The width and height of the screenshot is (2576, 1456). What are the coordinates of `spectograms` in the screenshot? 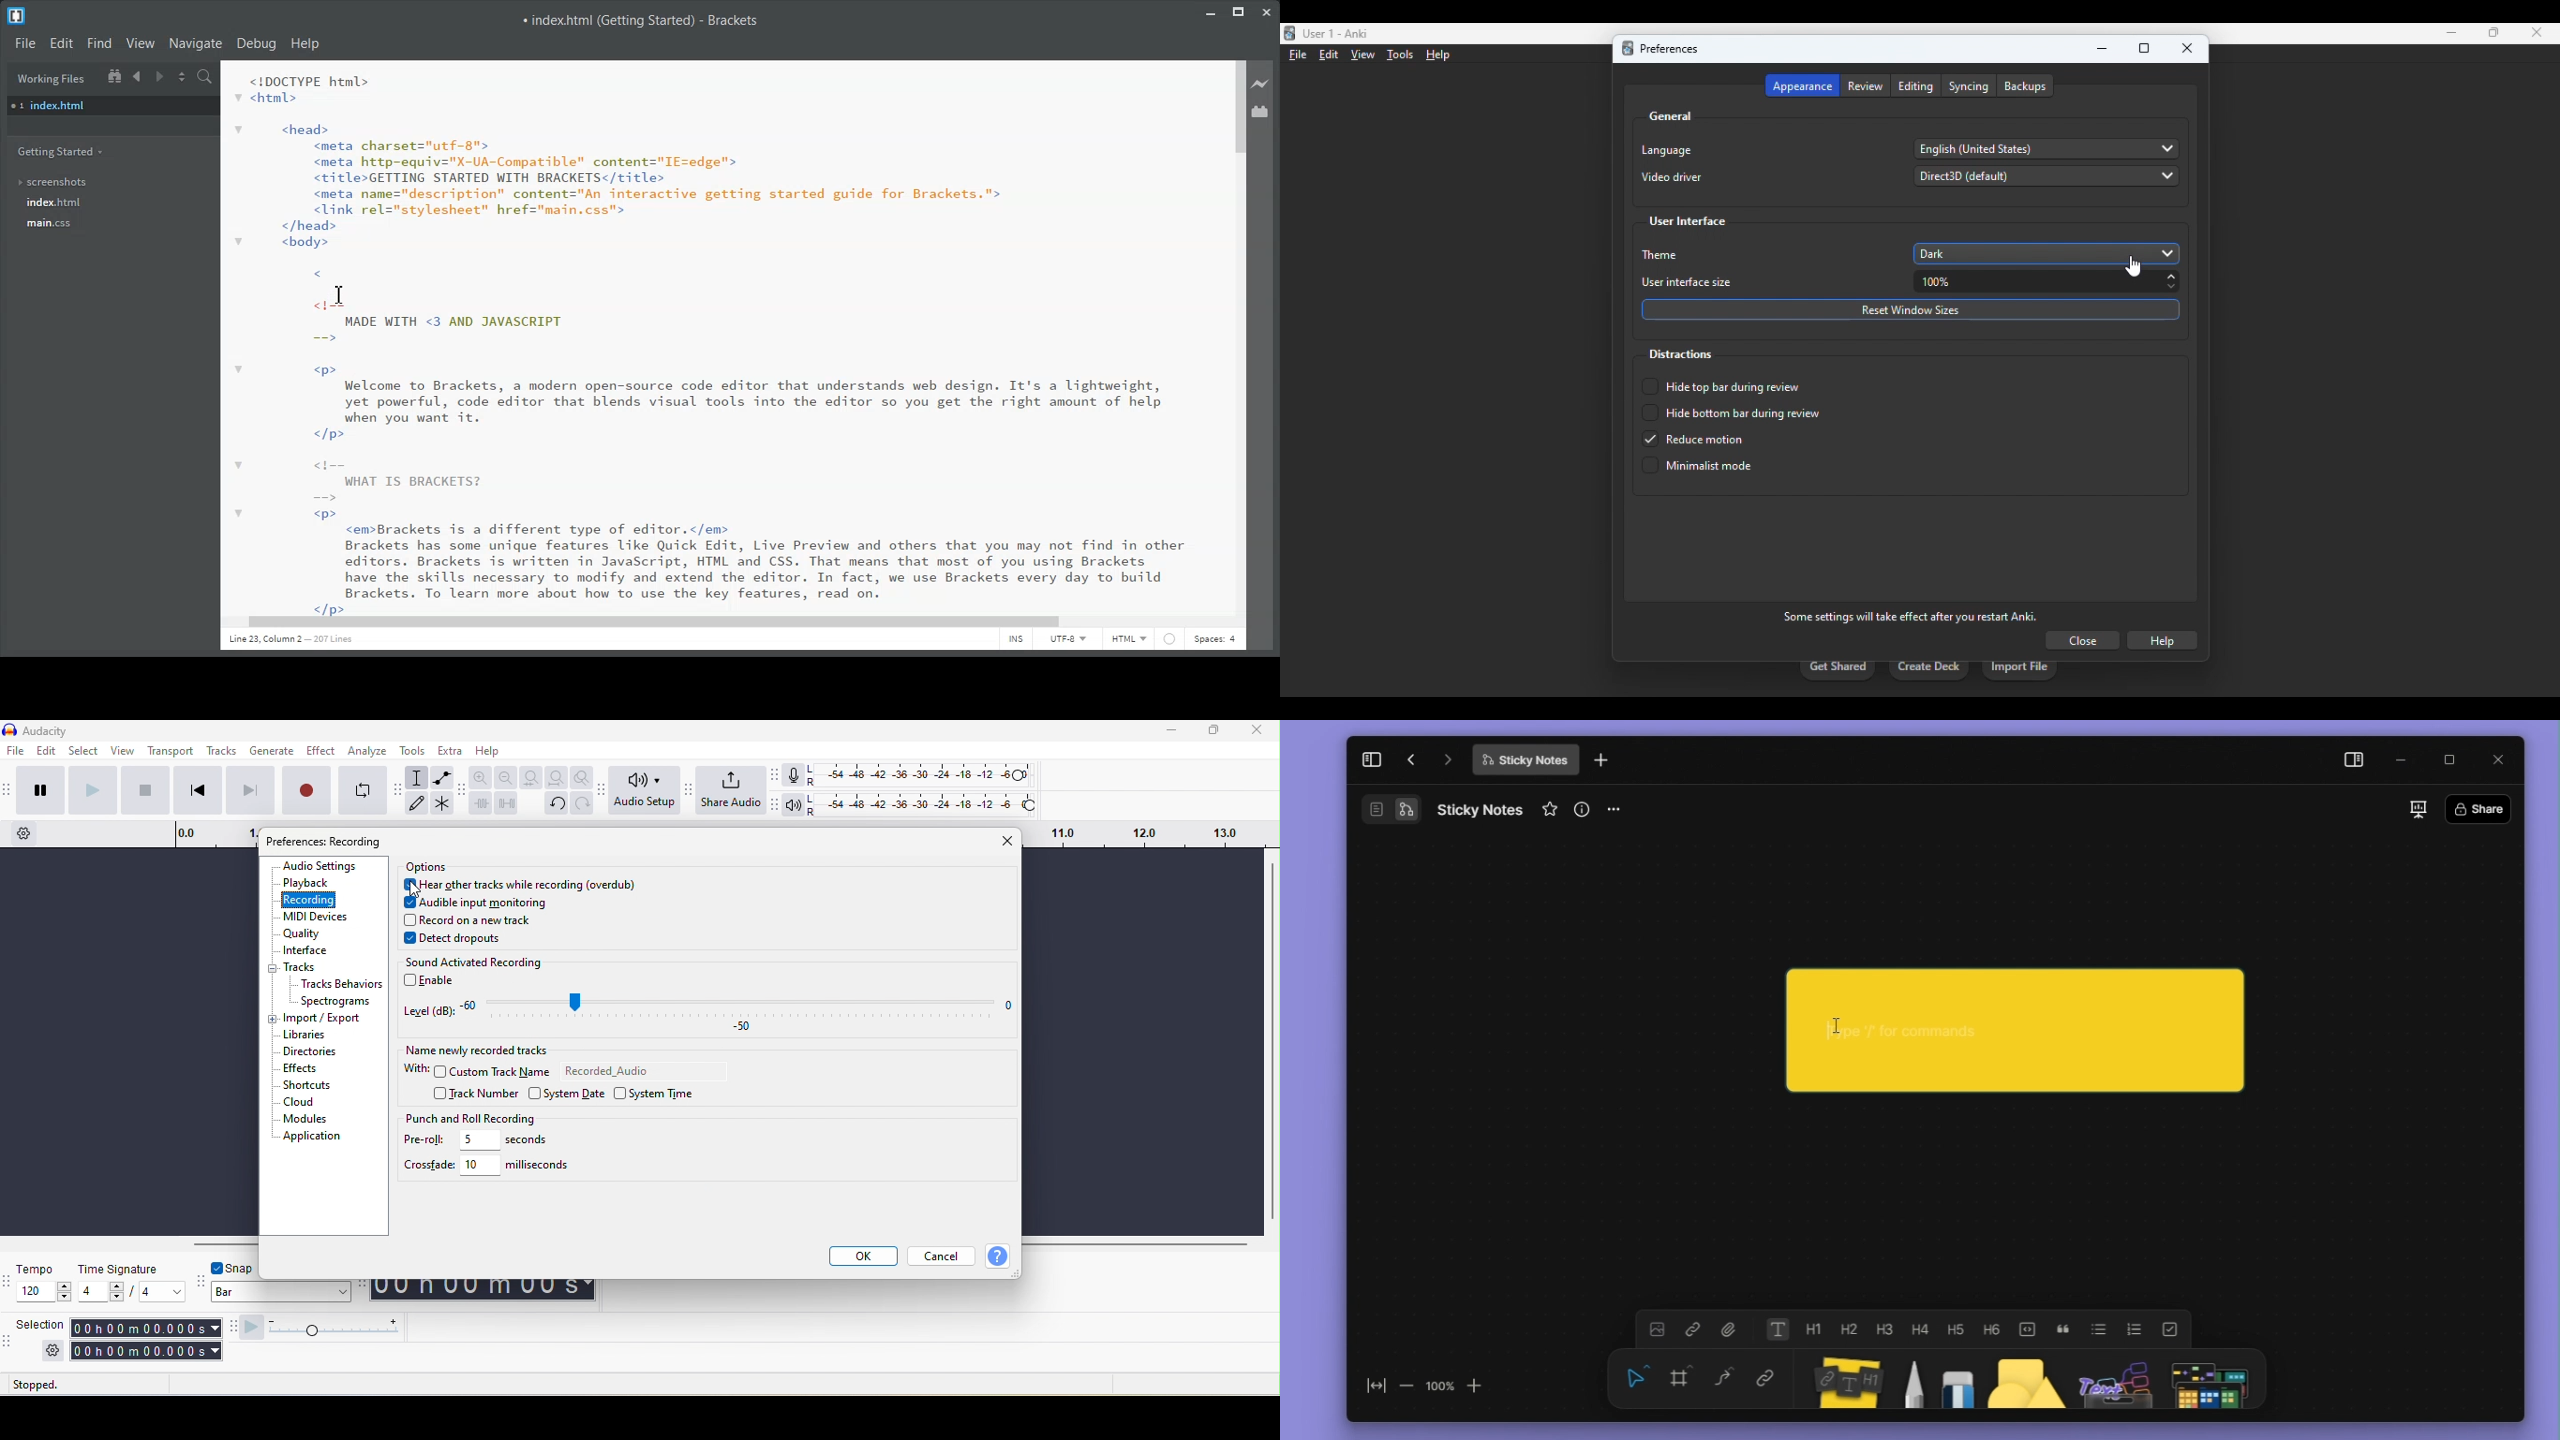 It's located at (331, 1001).